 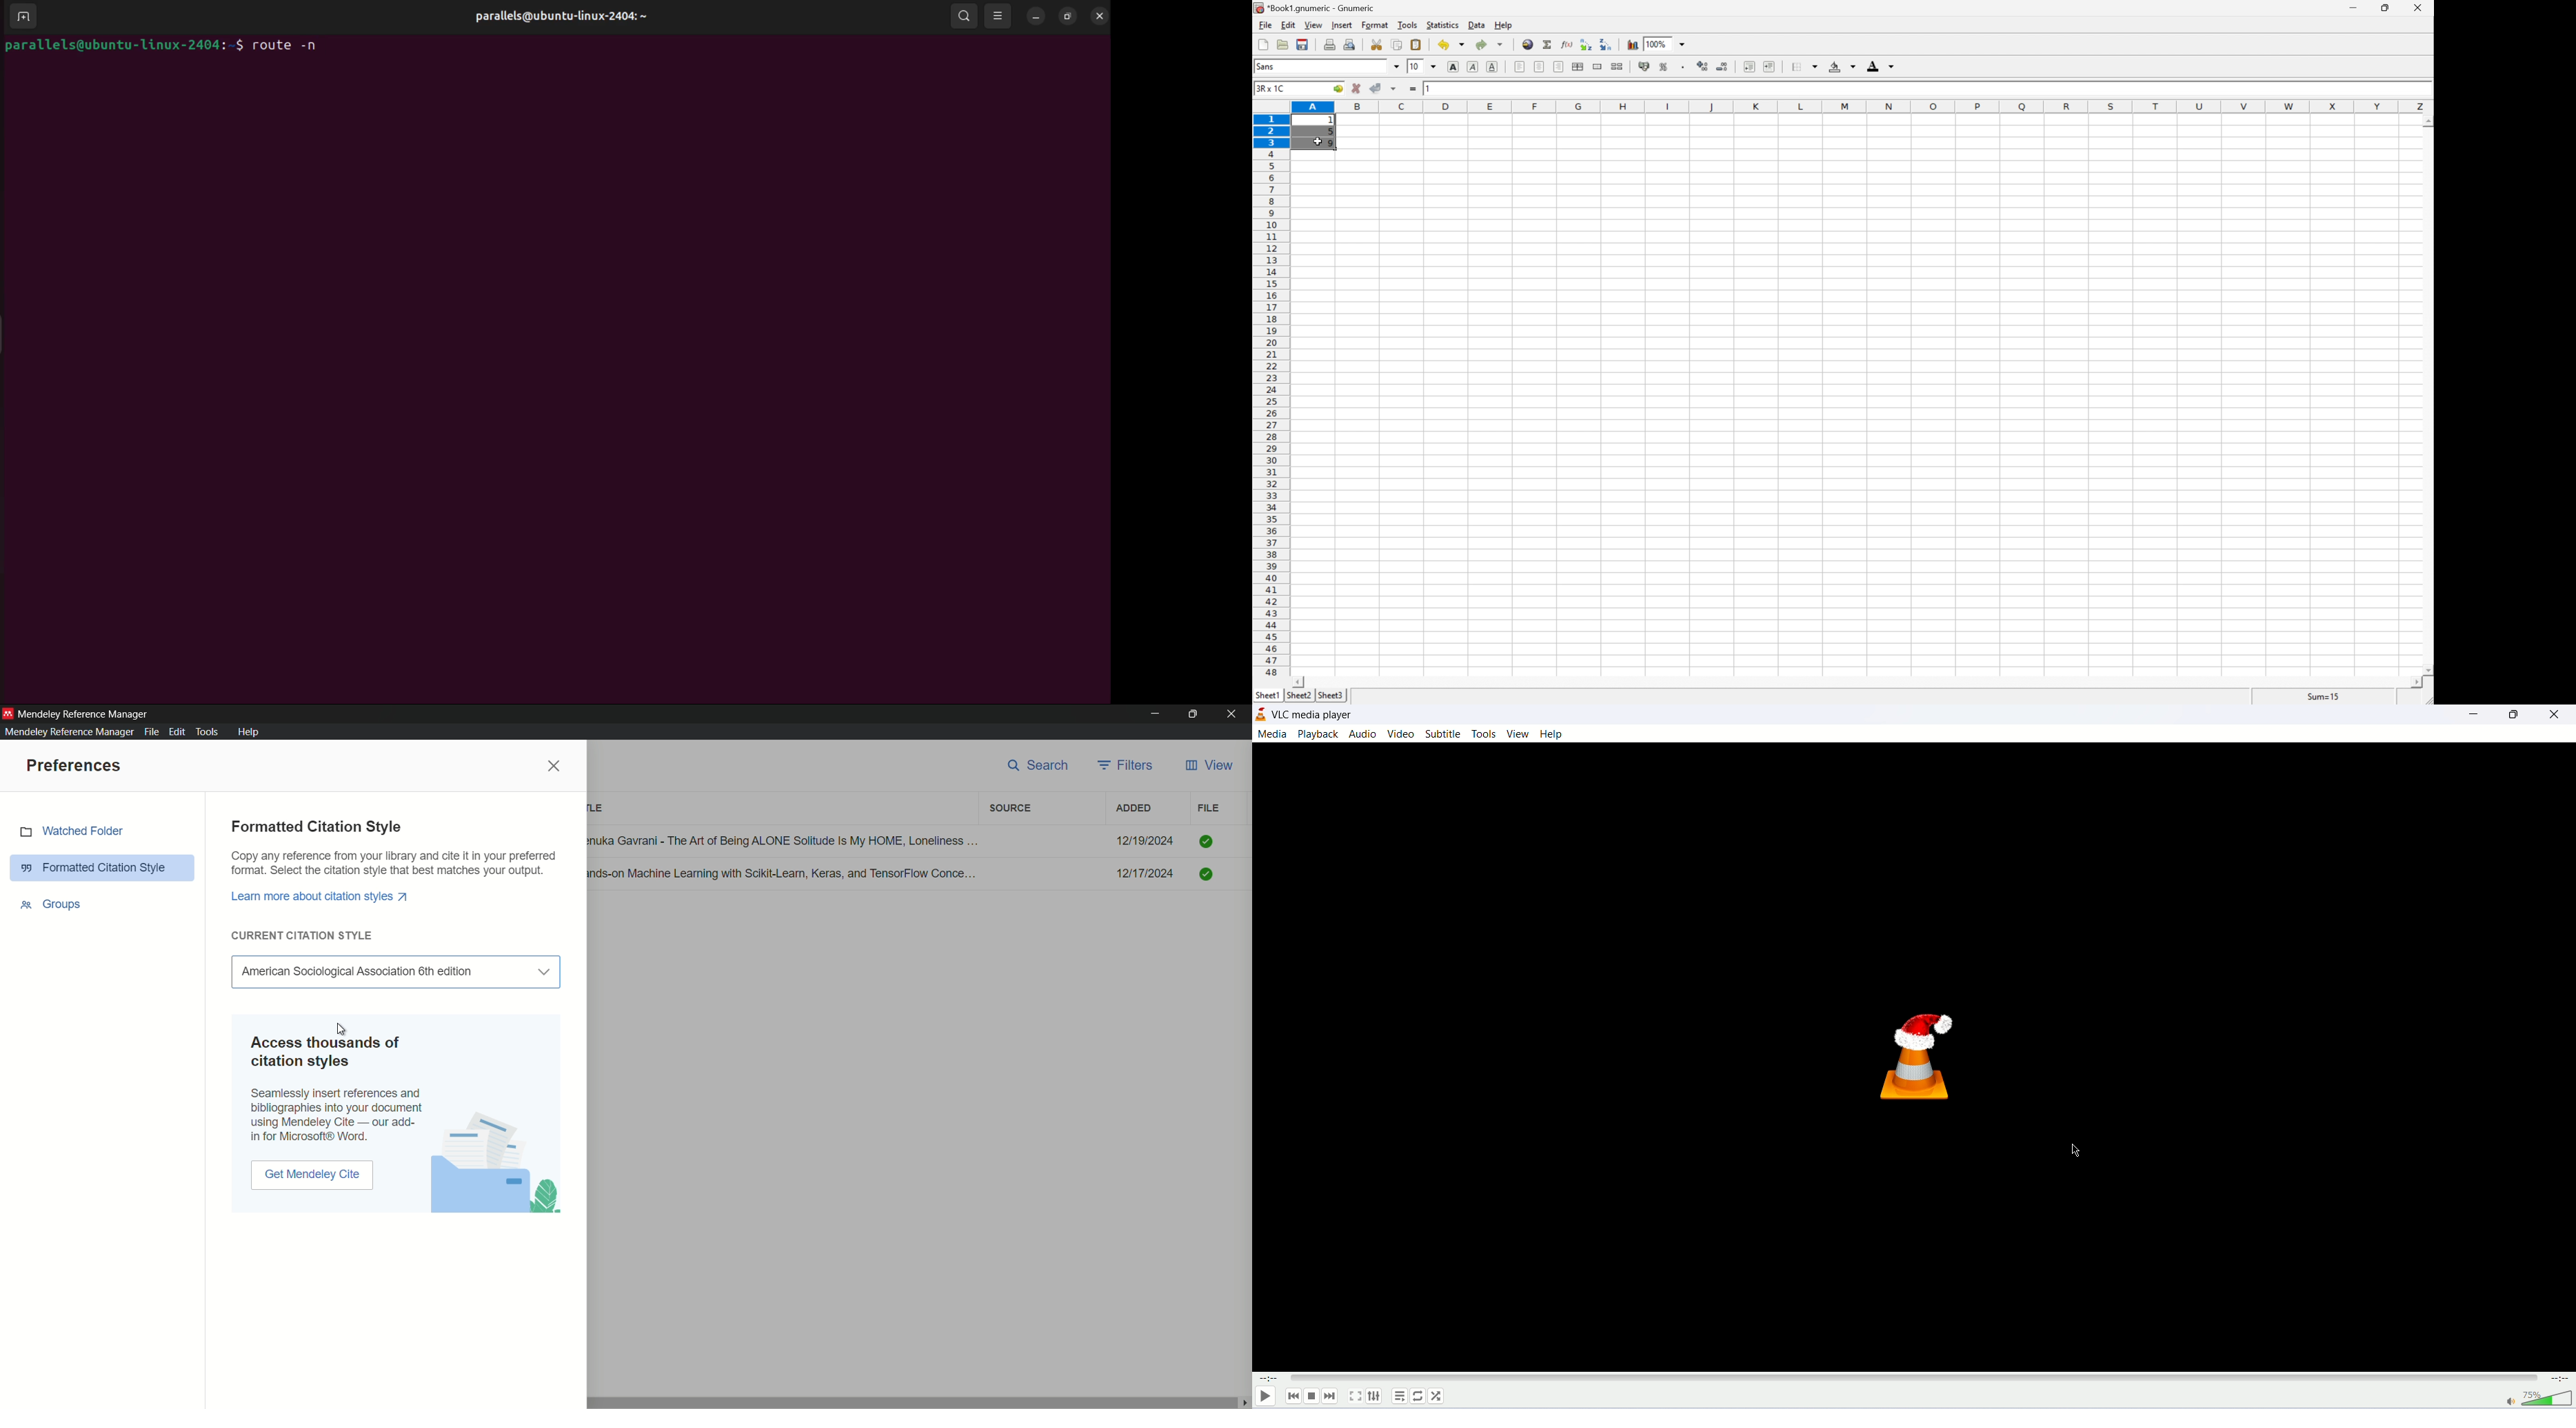 I want to click on edit function in current cell, so click(x=1568, y=43).